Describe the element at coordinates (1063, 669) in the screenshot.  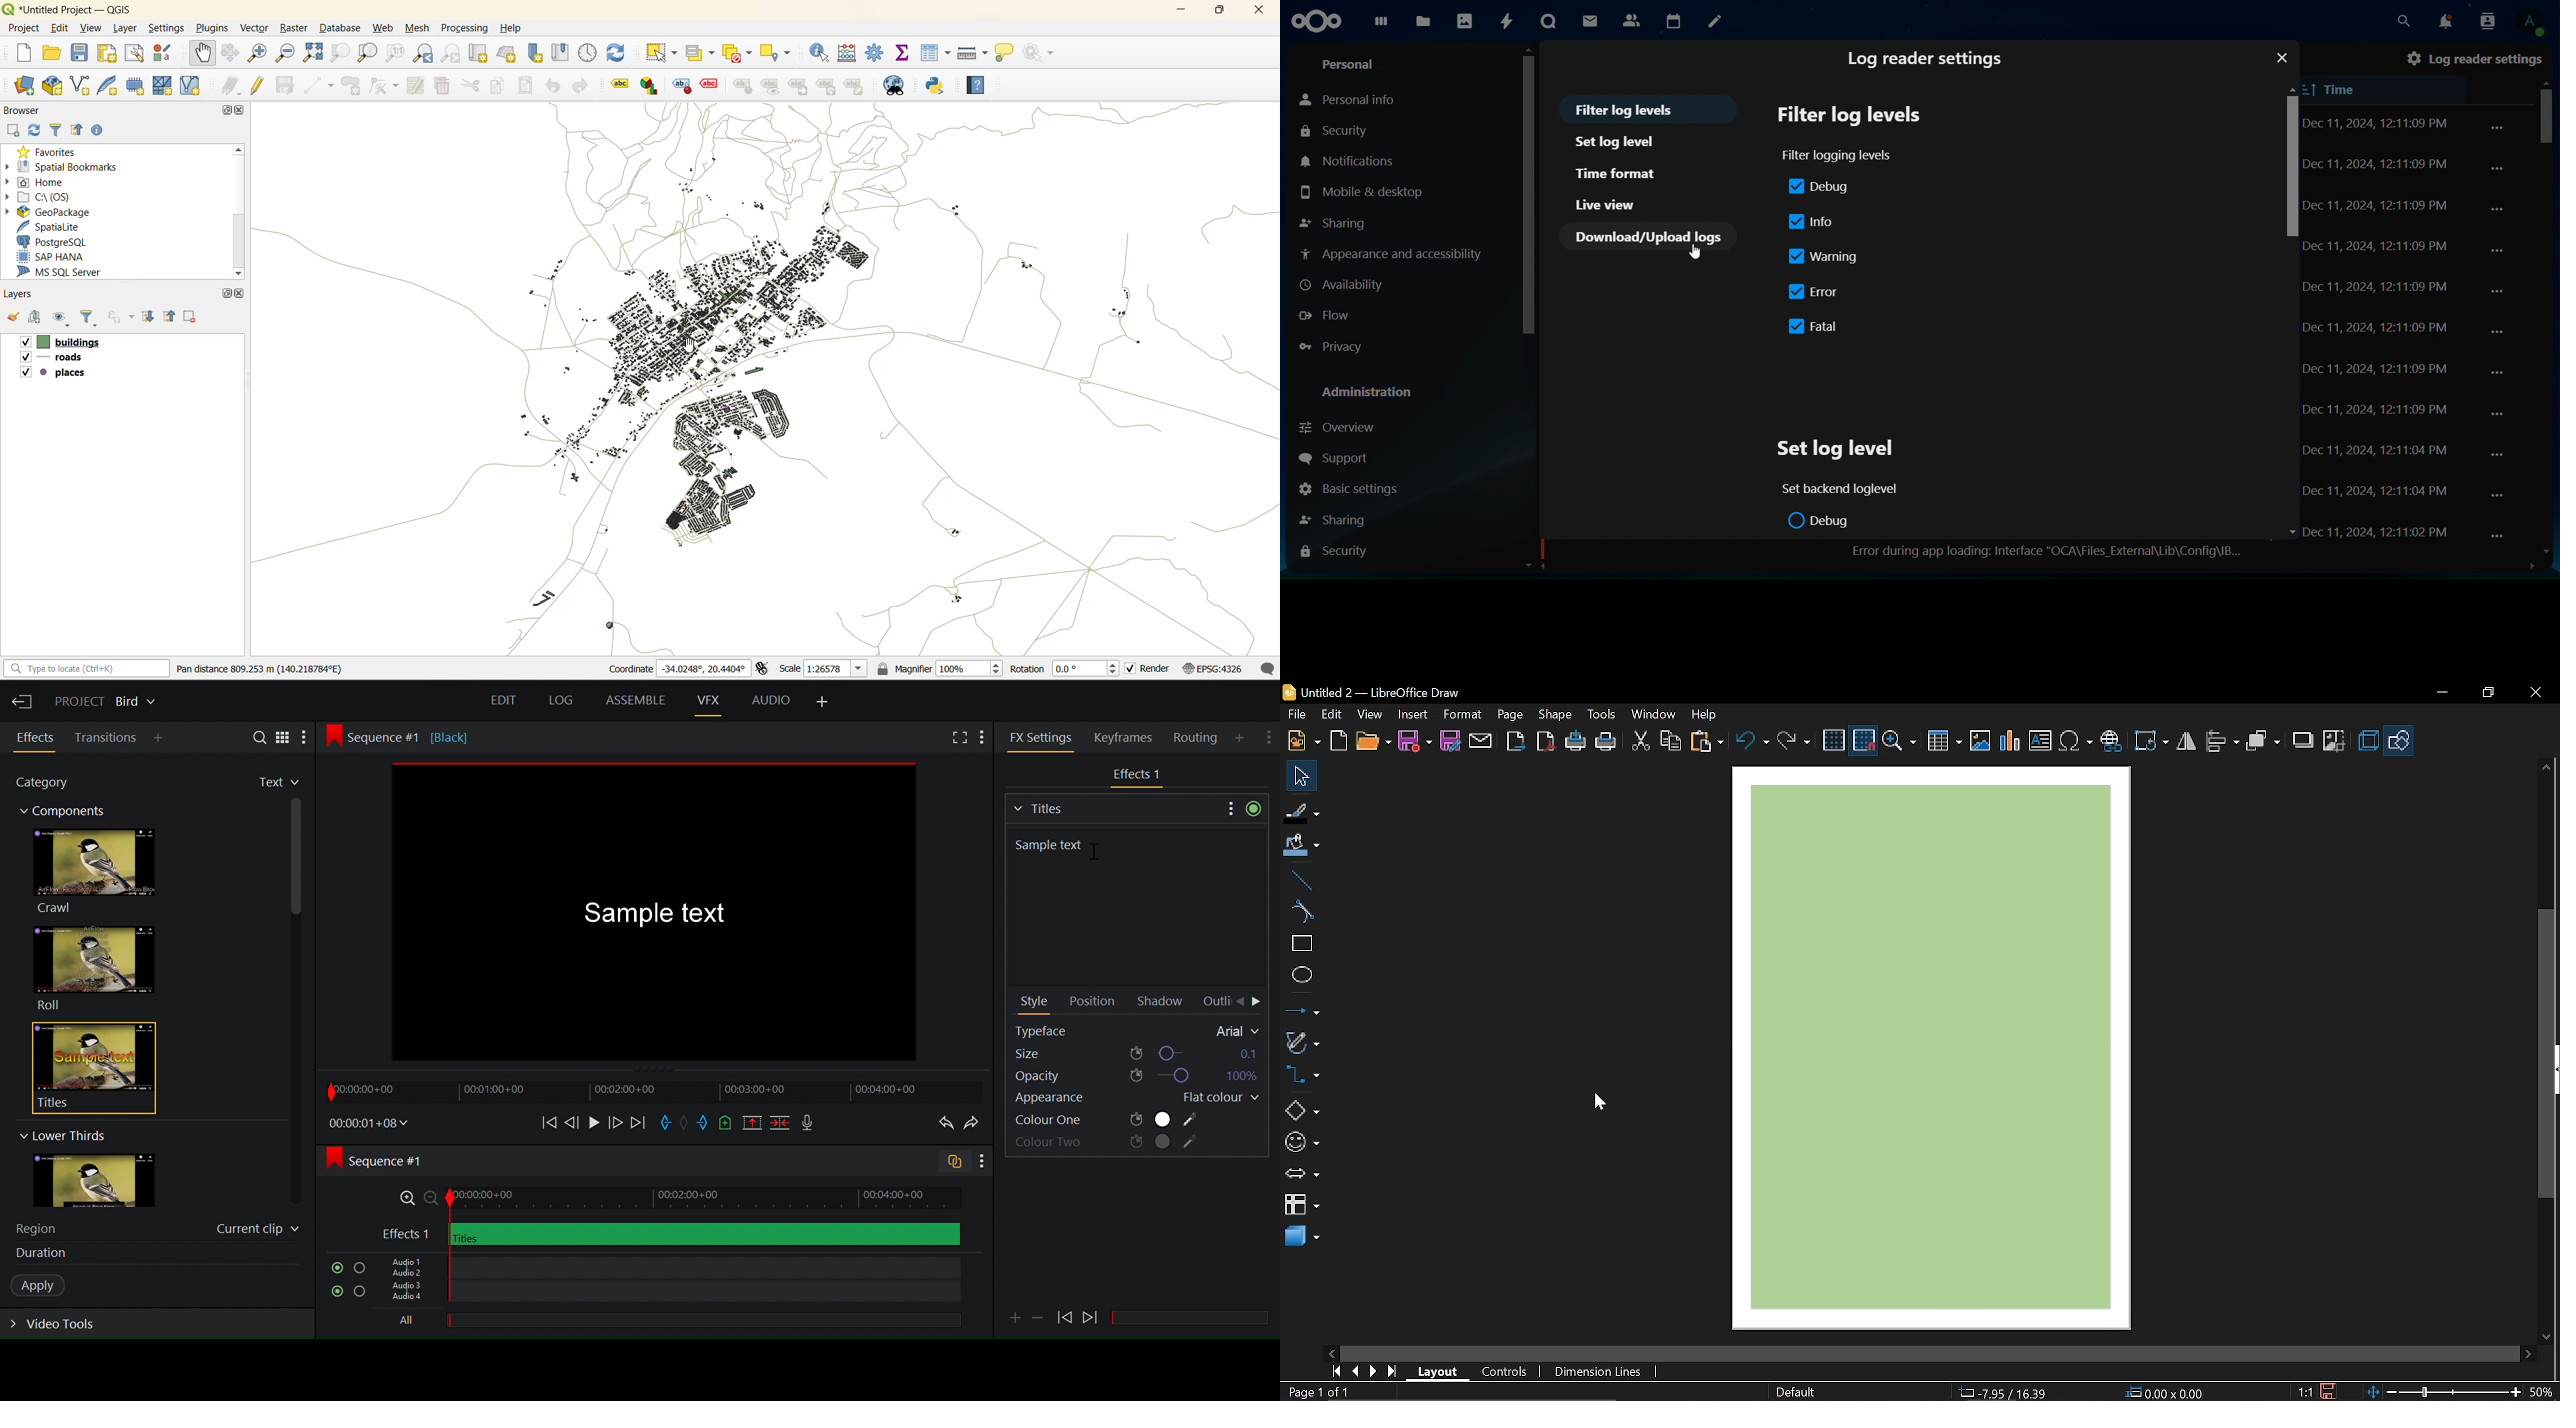
I see `rotation` at that location.